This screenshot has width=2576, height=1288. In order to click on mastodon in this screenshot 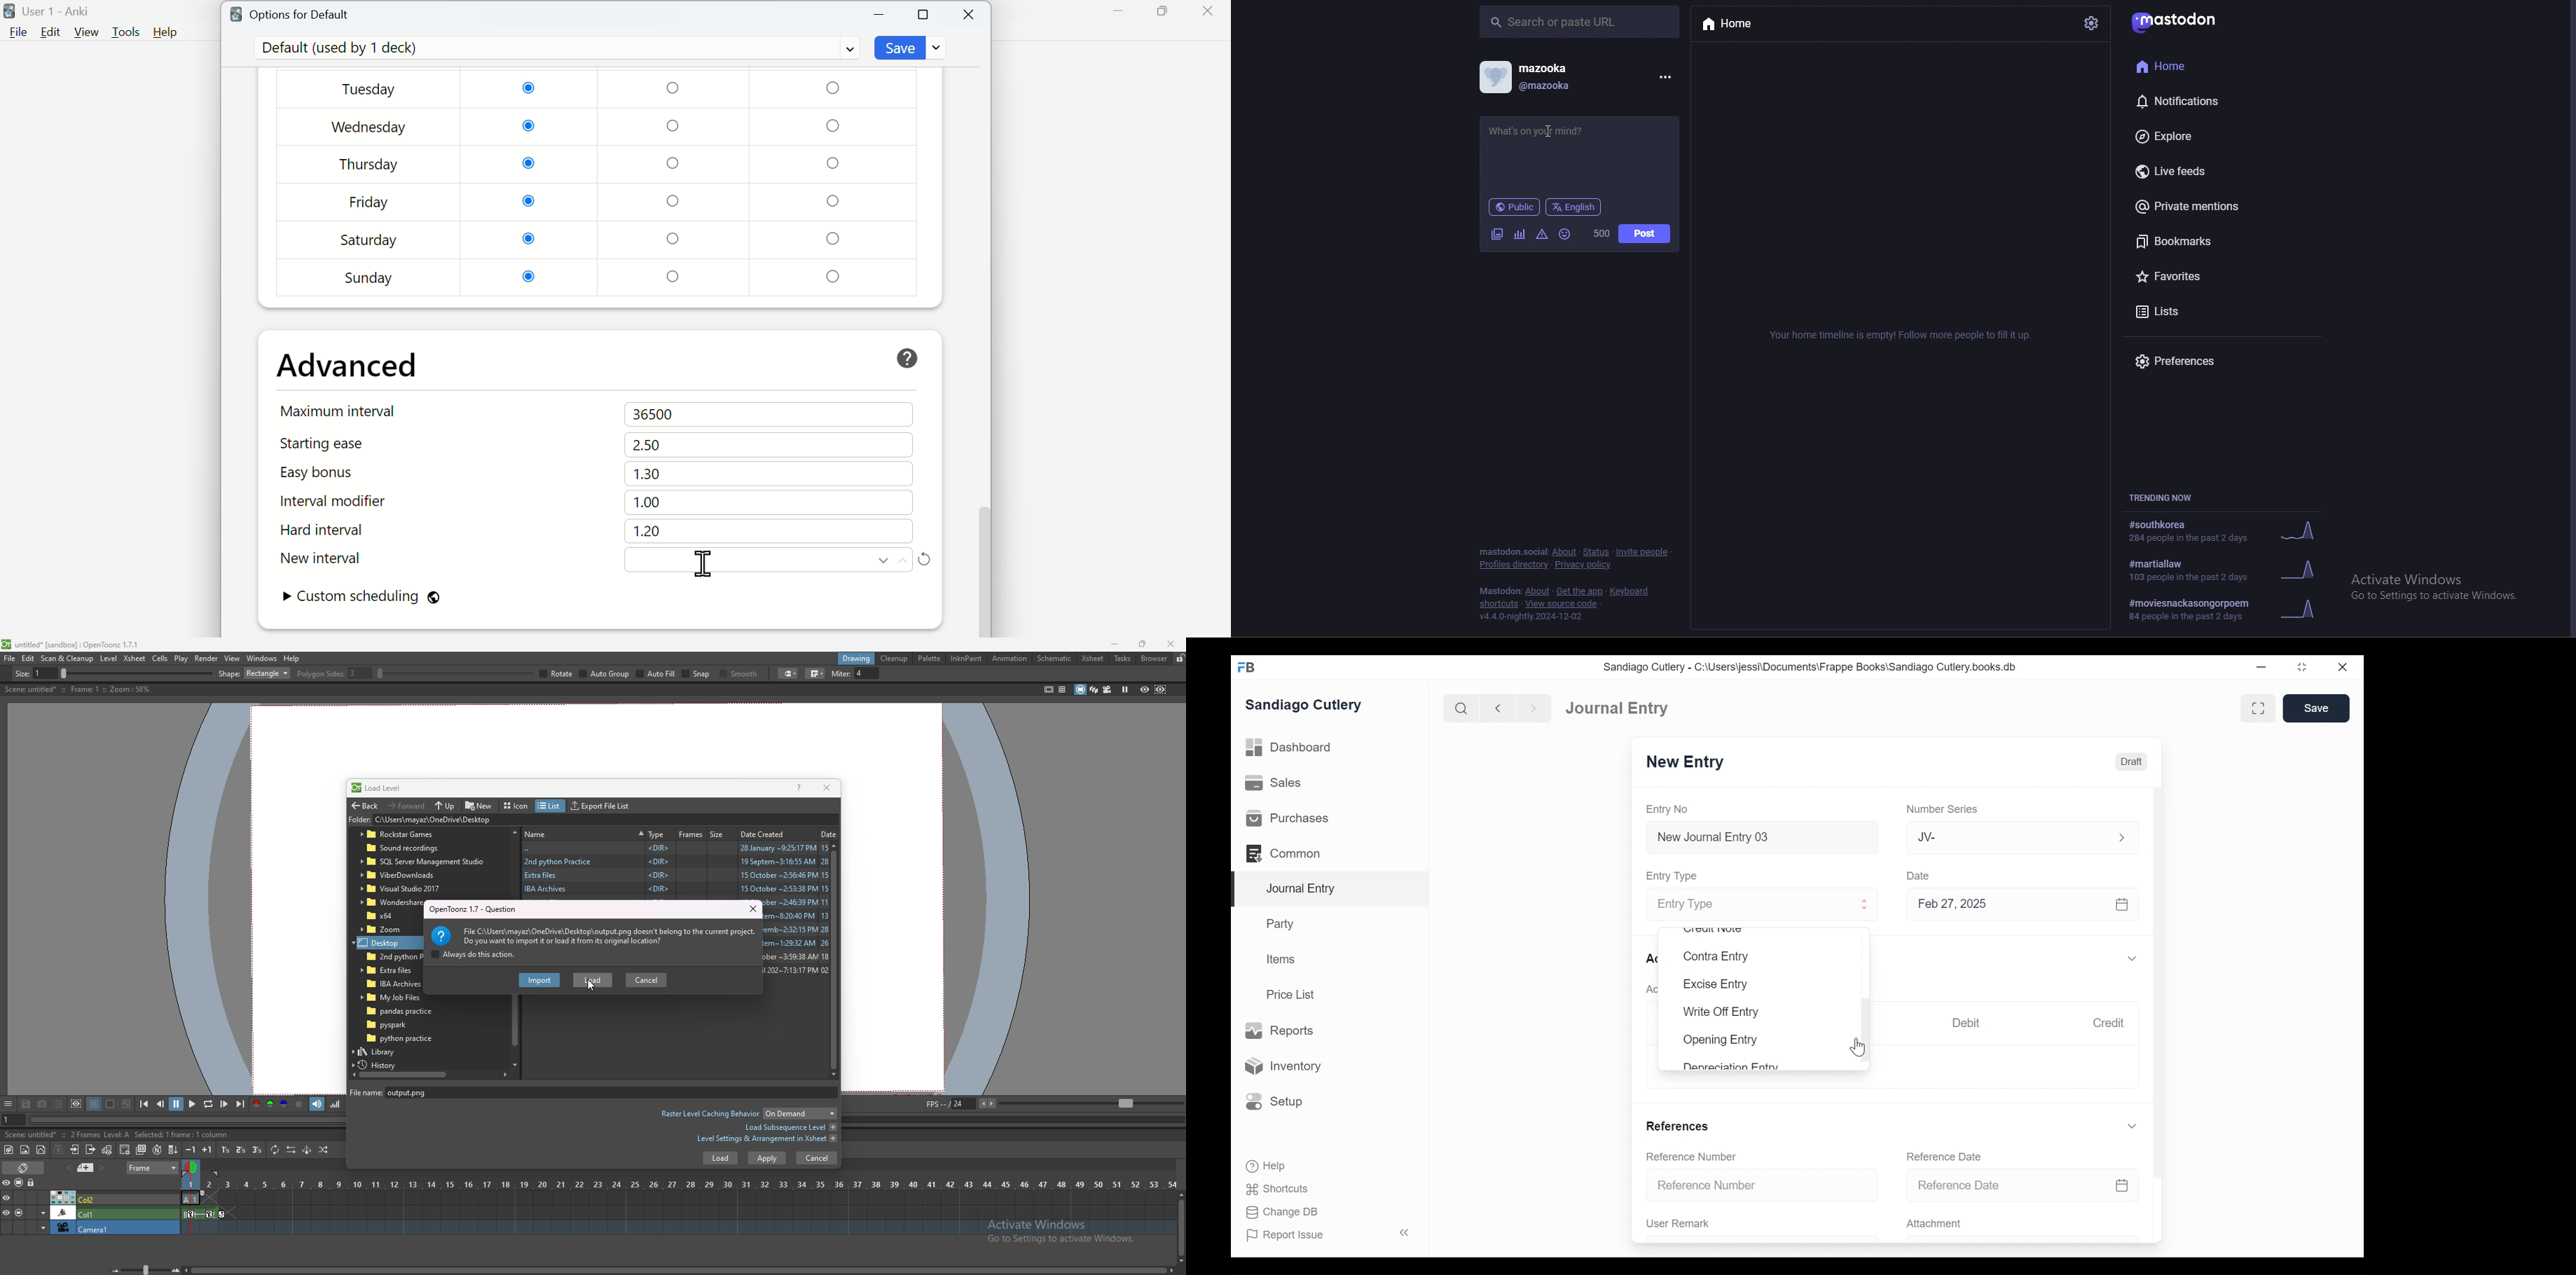, I will do `click(2180, 22)`.